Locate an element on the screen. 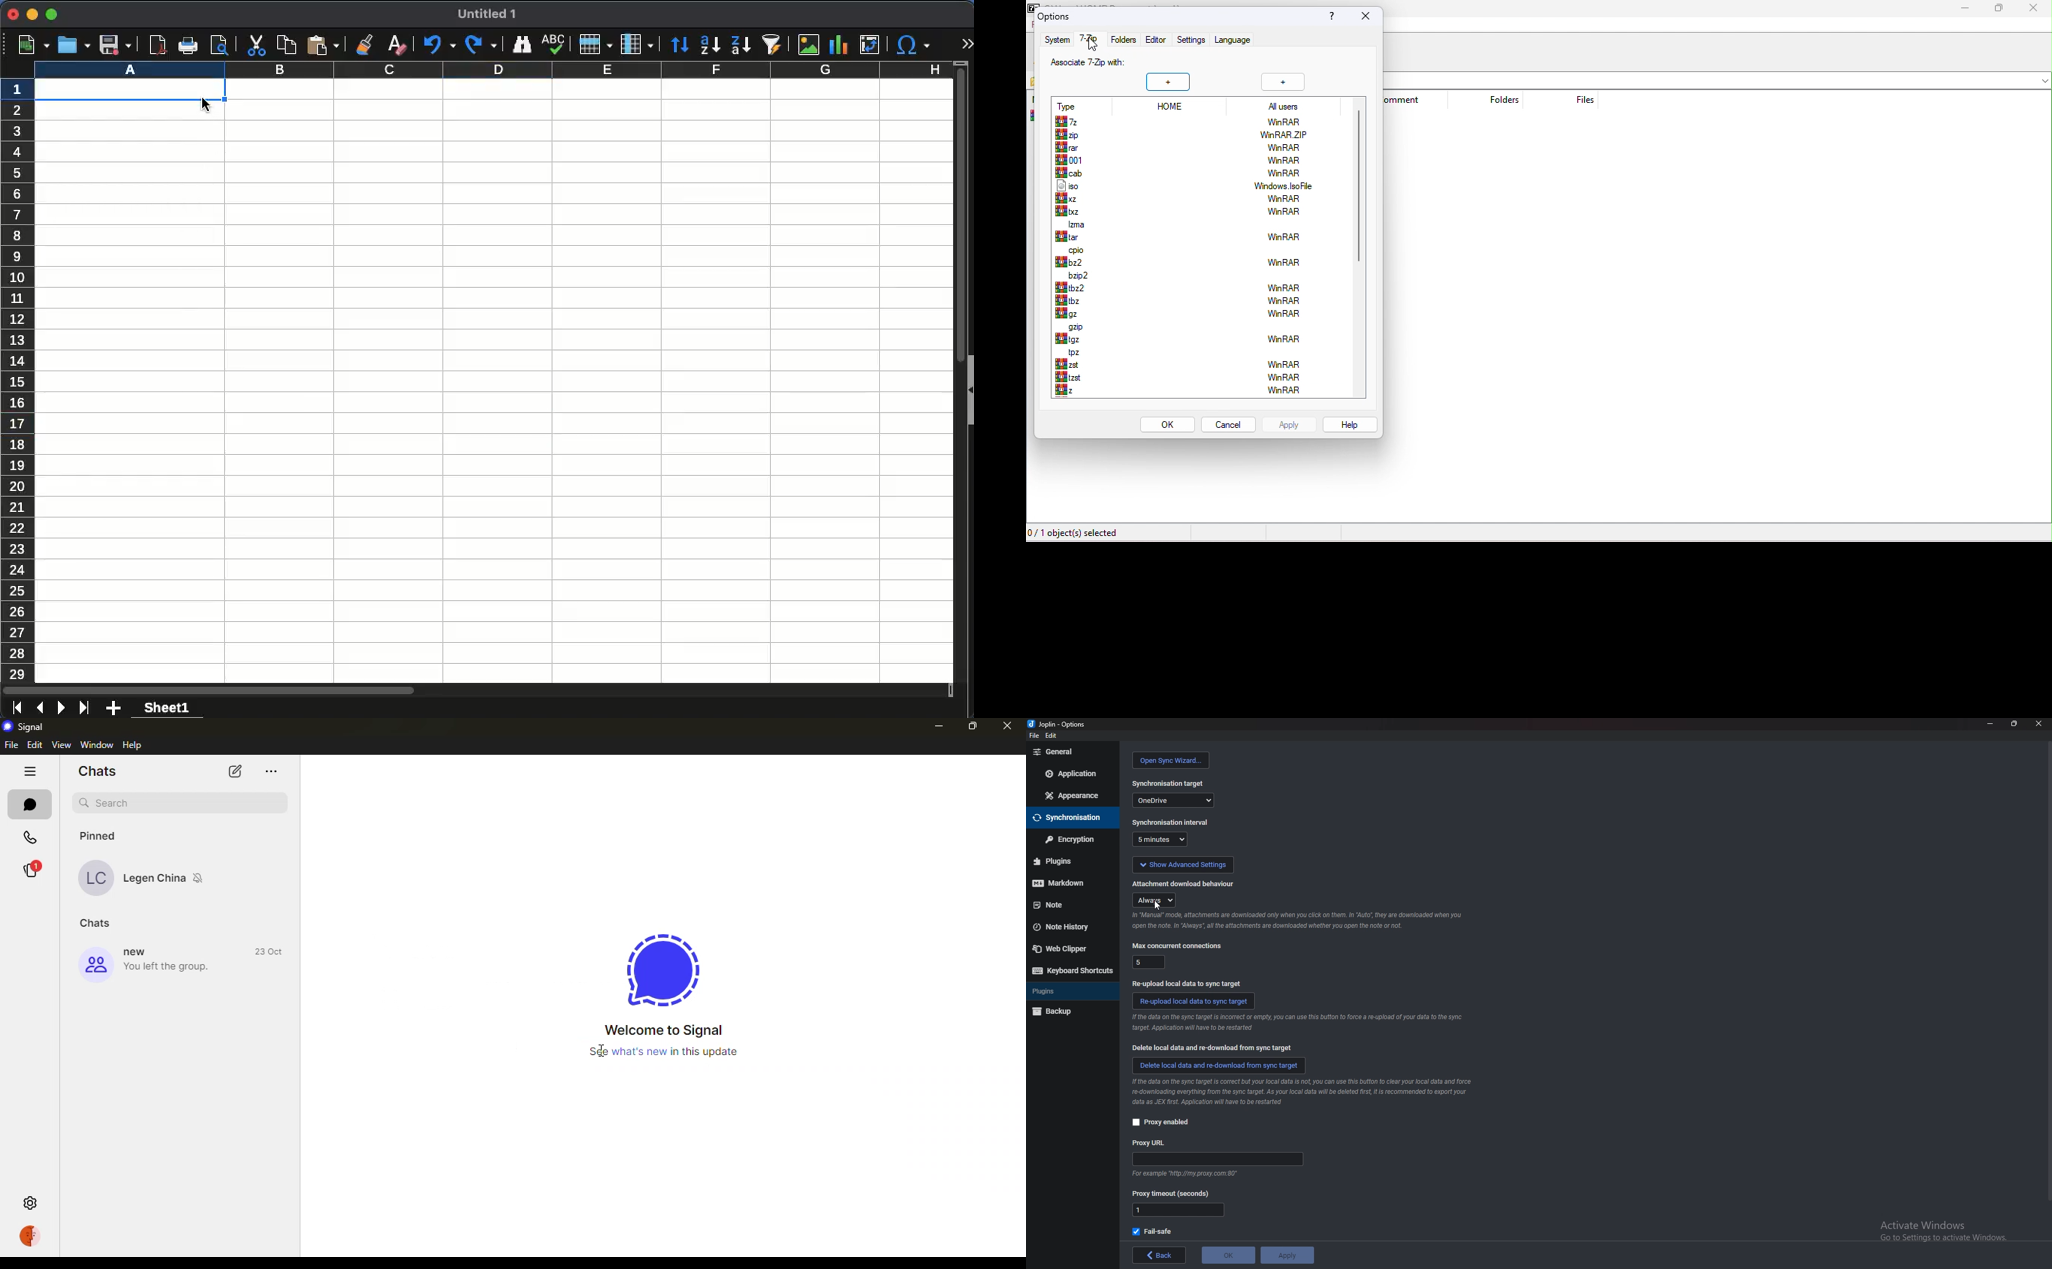 The image size is (2072, 1288). winrar is located at coordinates (1288, 362).